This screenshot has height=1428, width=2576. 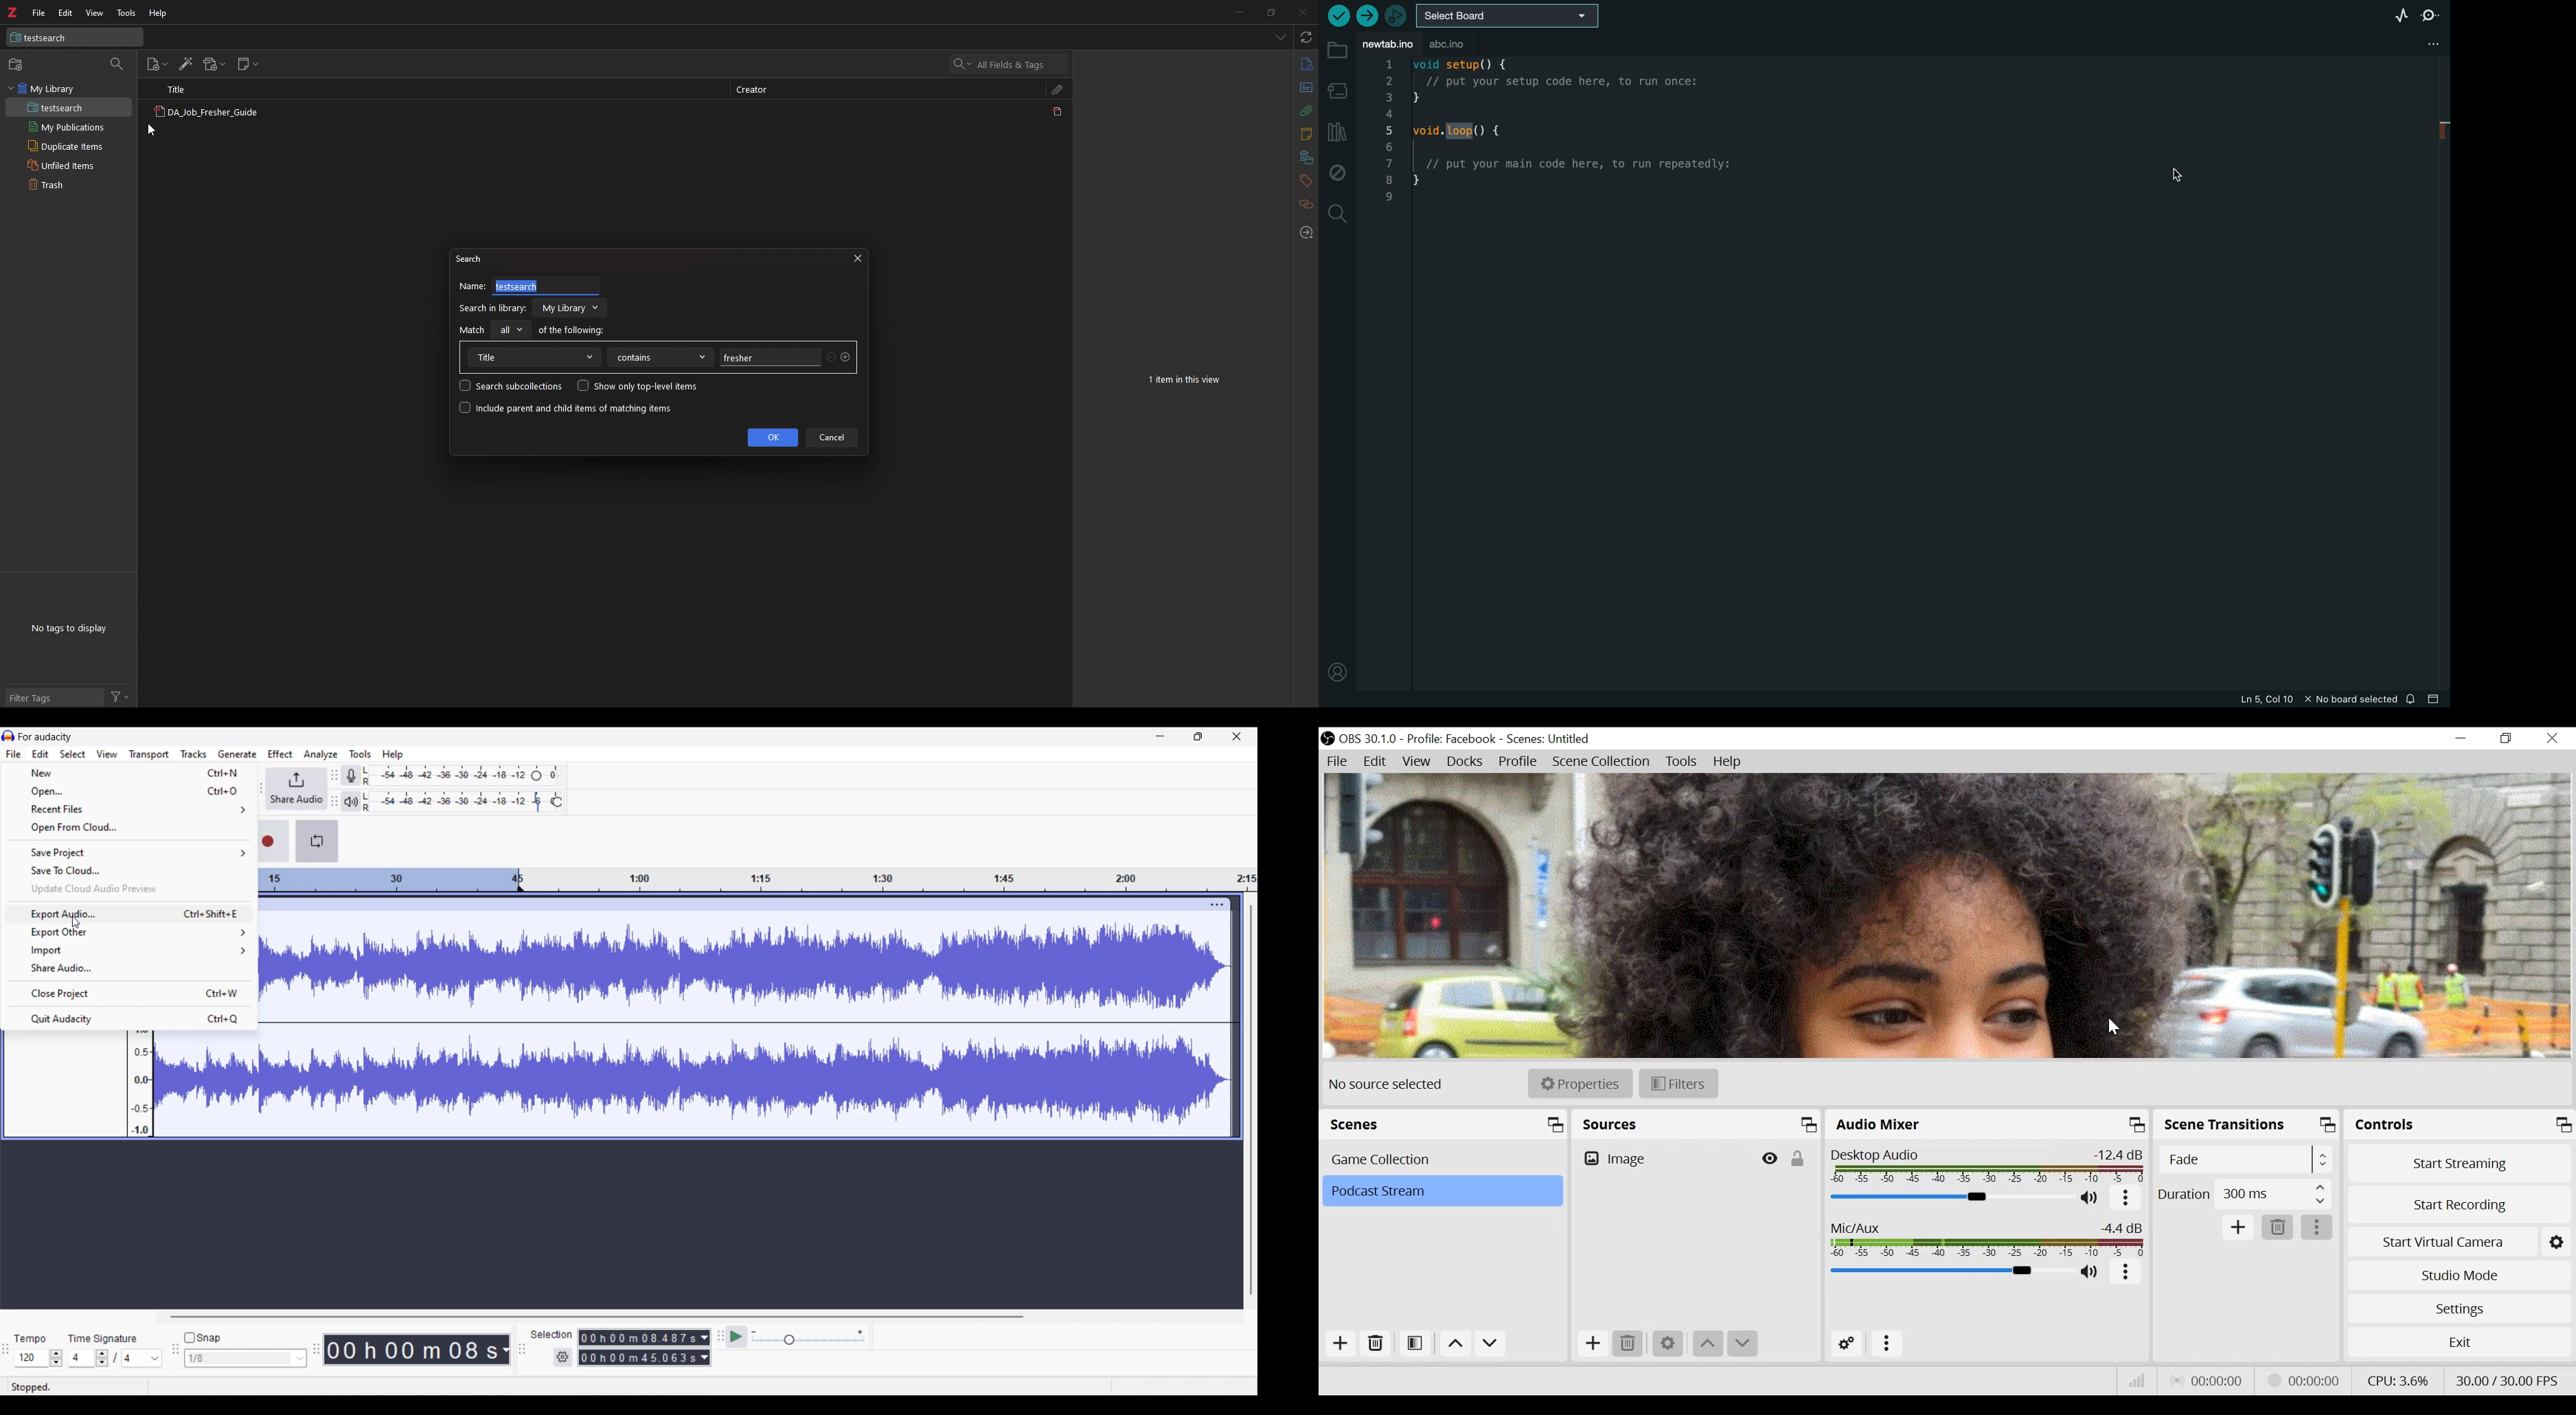 What do you see at coordinates (1678, 1084) in the screenshot?
I see `Filters` at bounding box center [1678, 1084].